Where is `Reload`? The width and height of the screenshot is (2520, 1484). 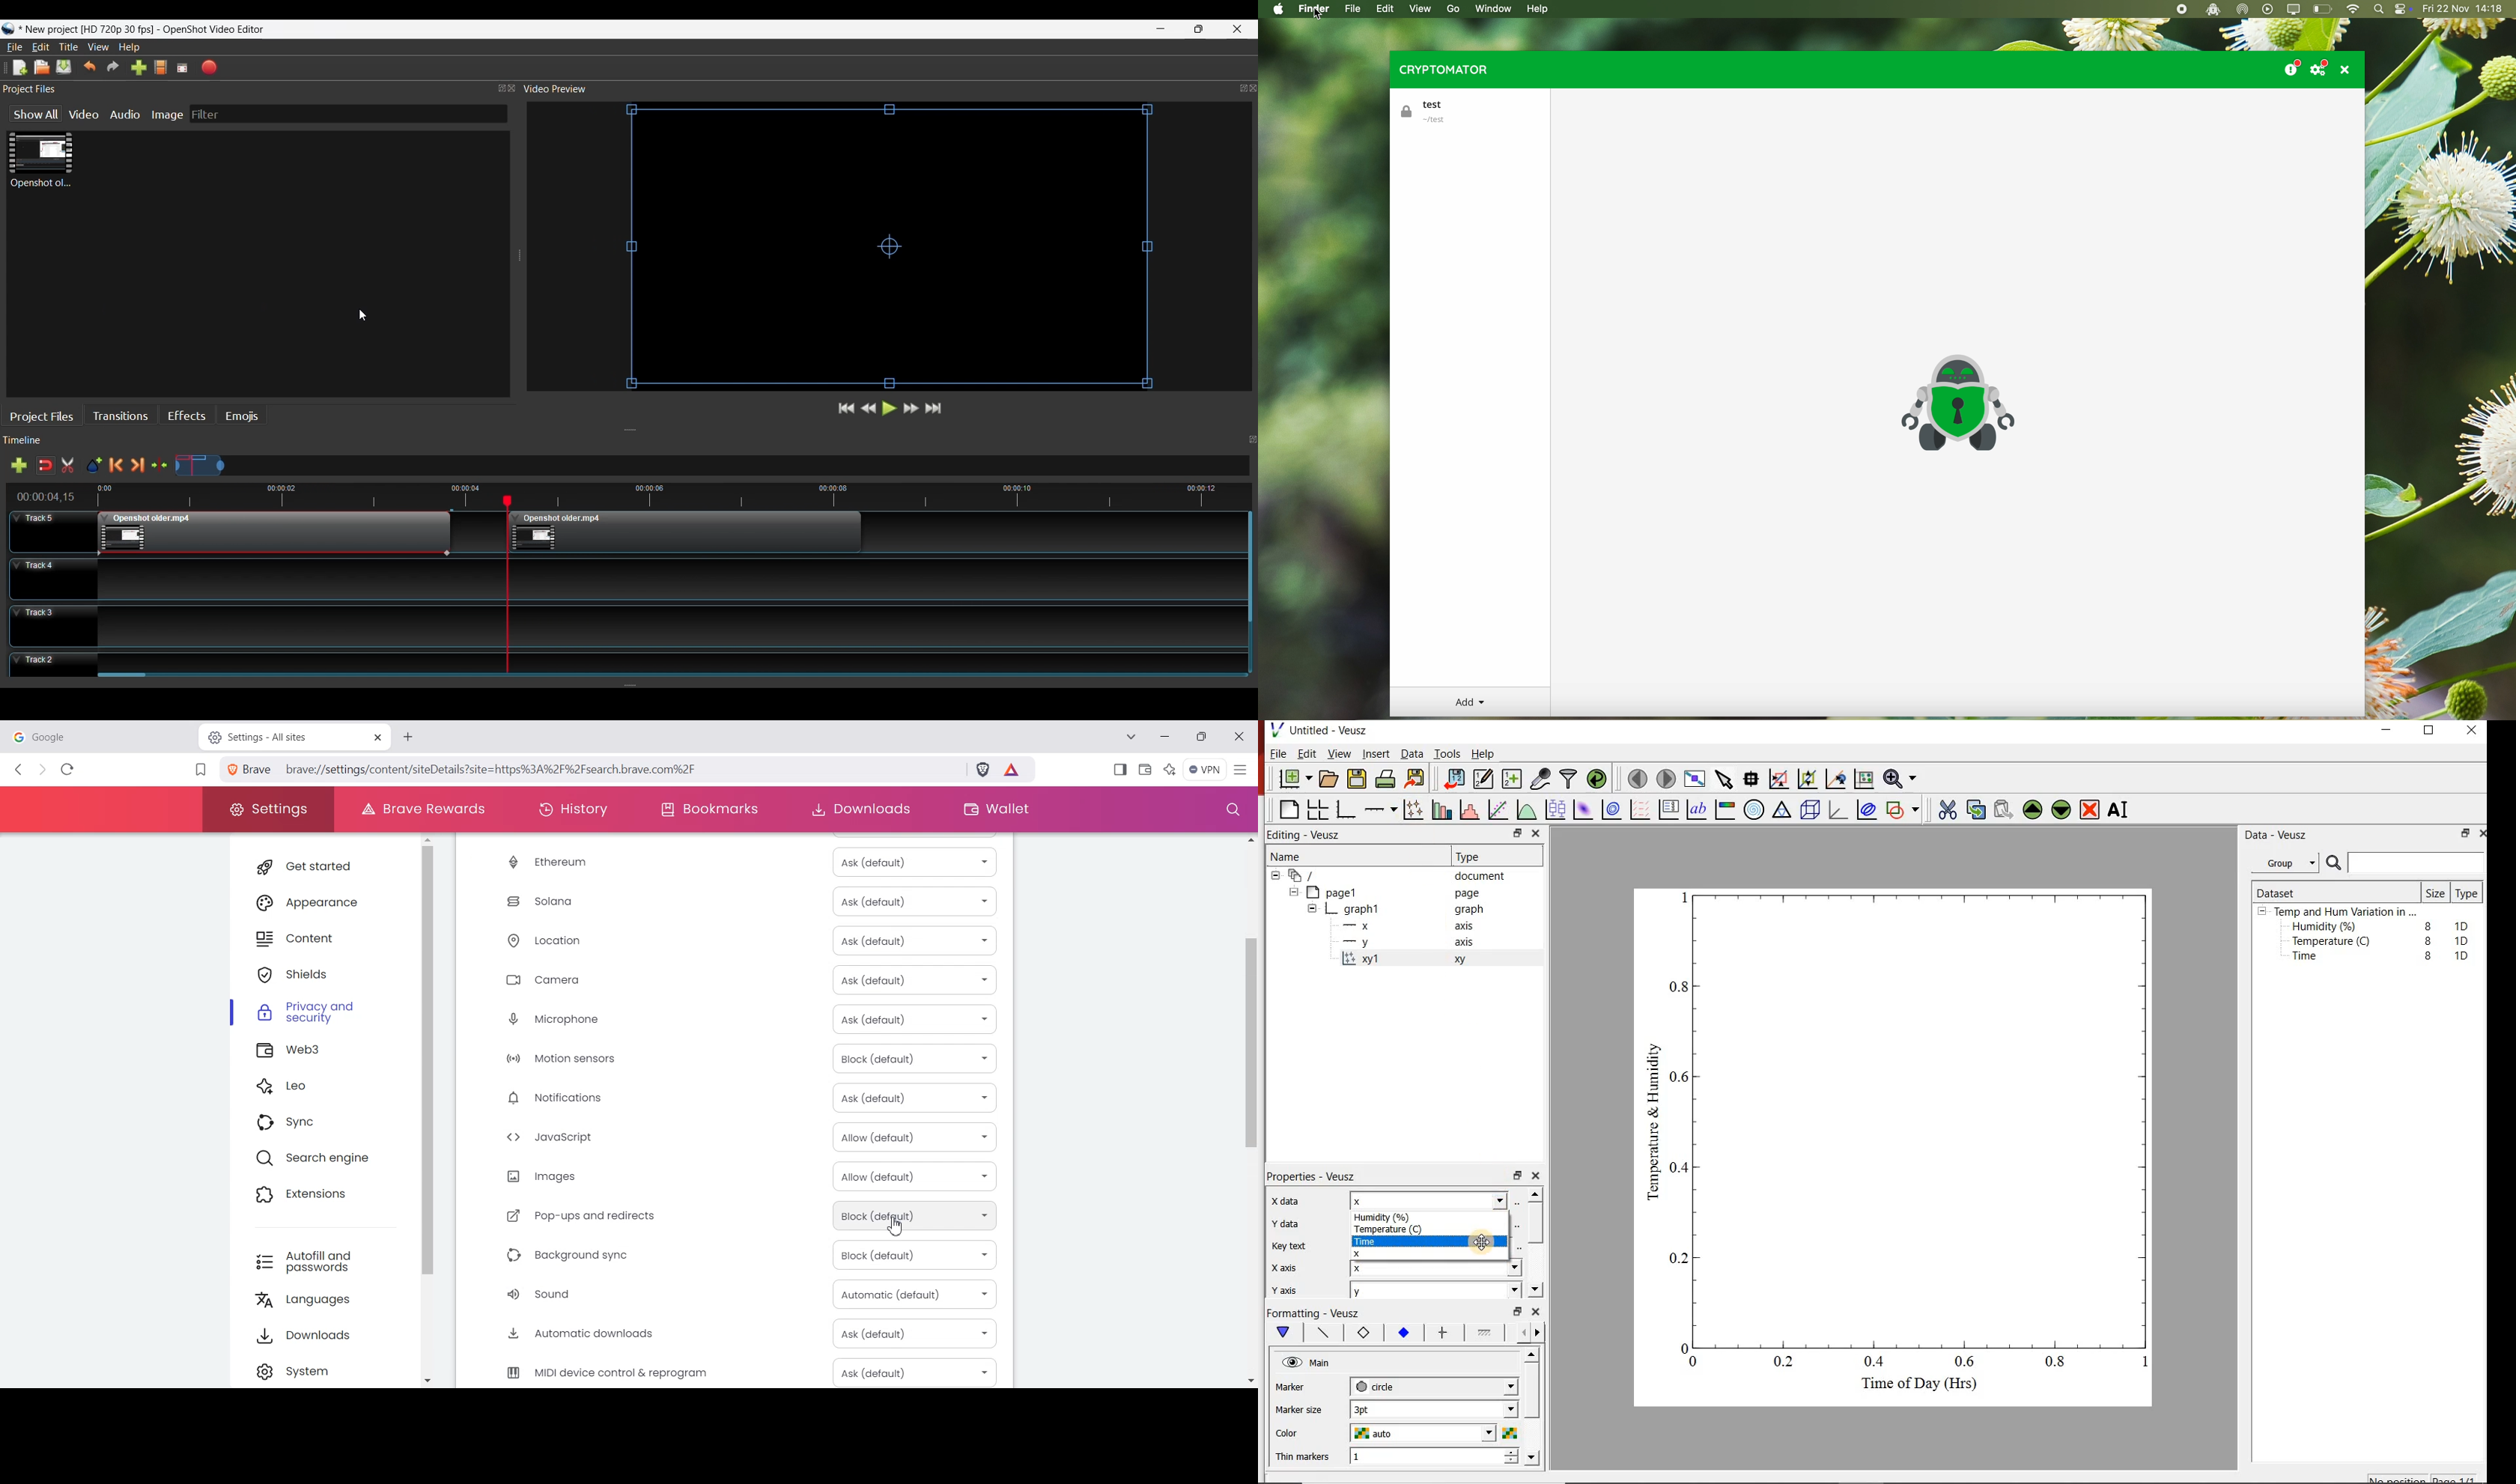 Reload is located at coordinates (67, 769).